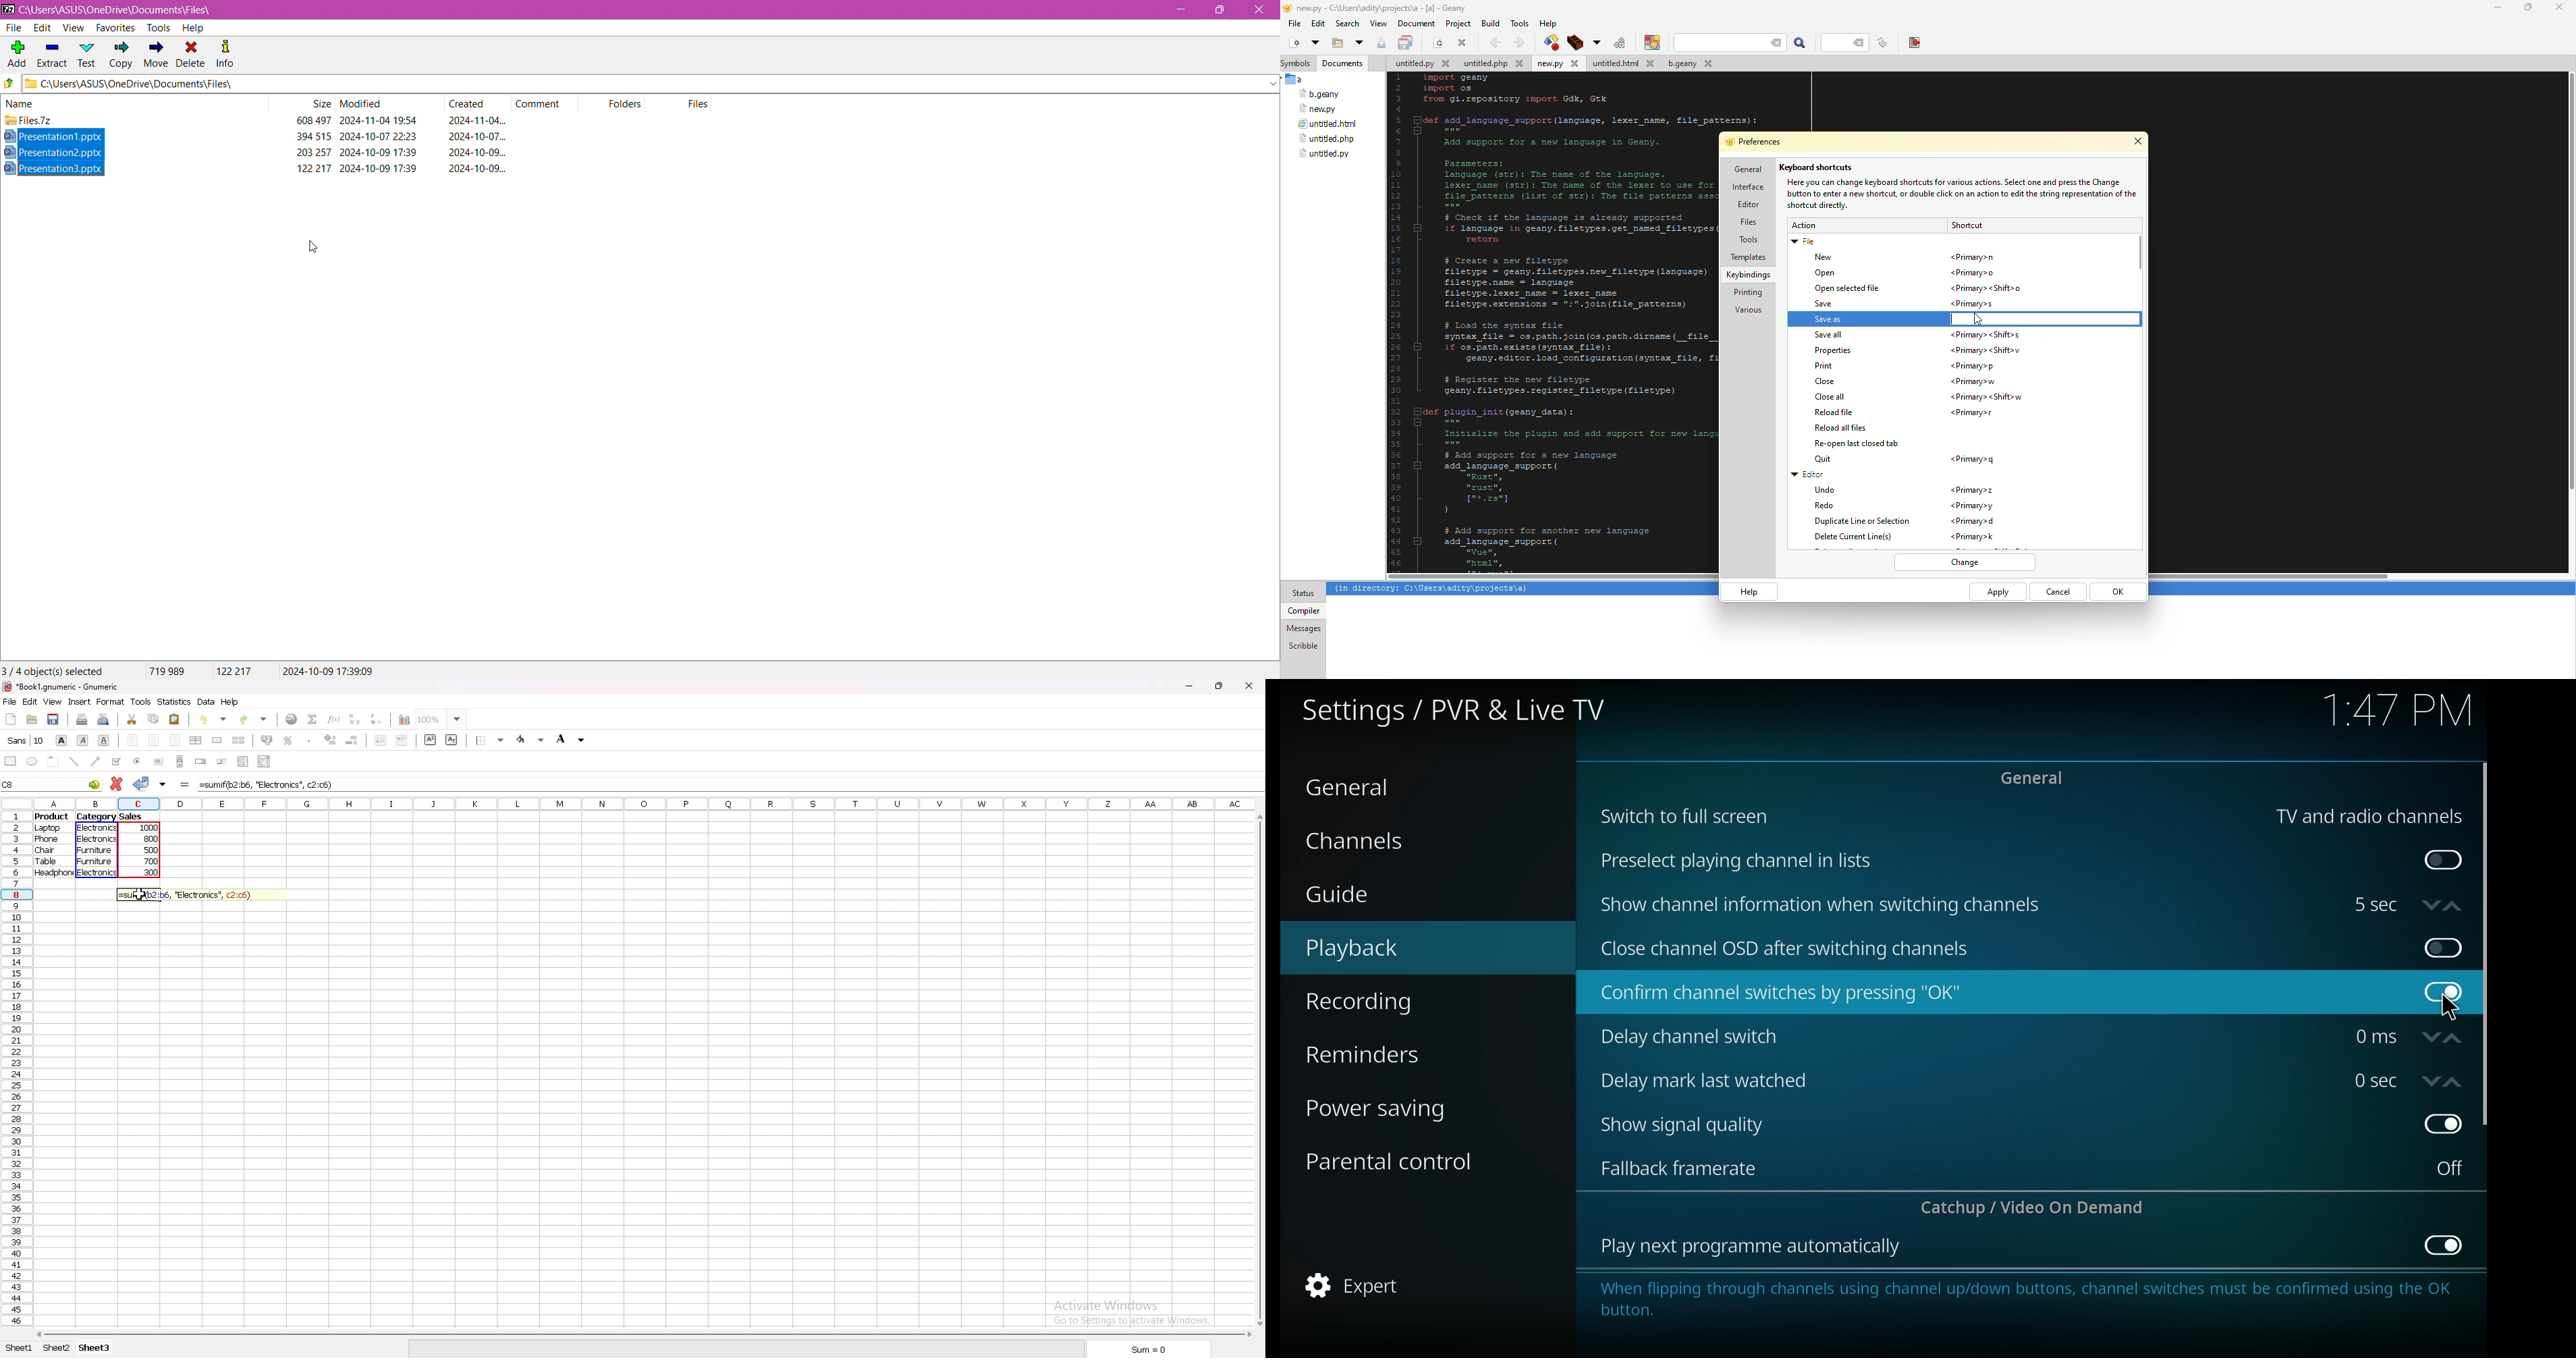  What do you see at coordinates (2451, 1008) in the screenshot?
I see `cursor` at bounding box center [2451, 1008].